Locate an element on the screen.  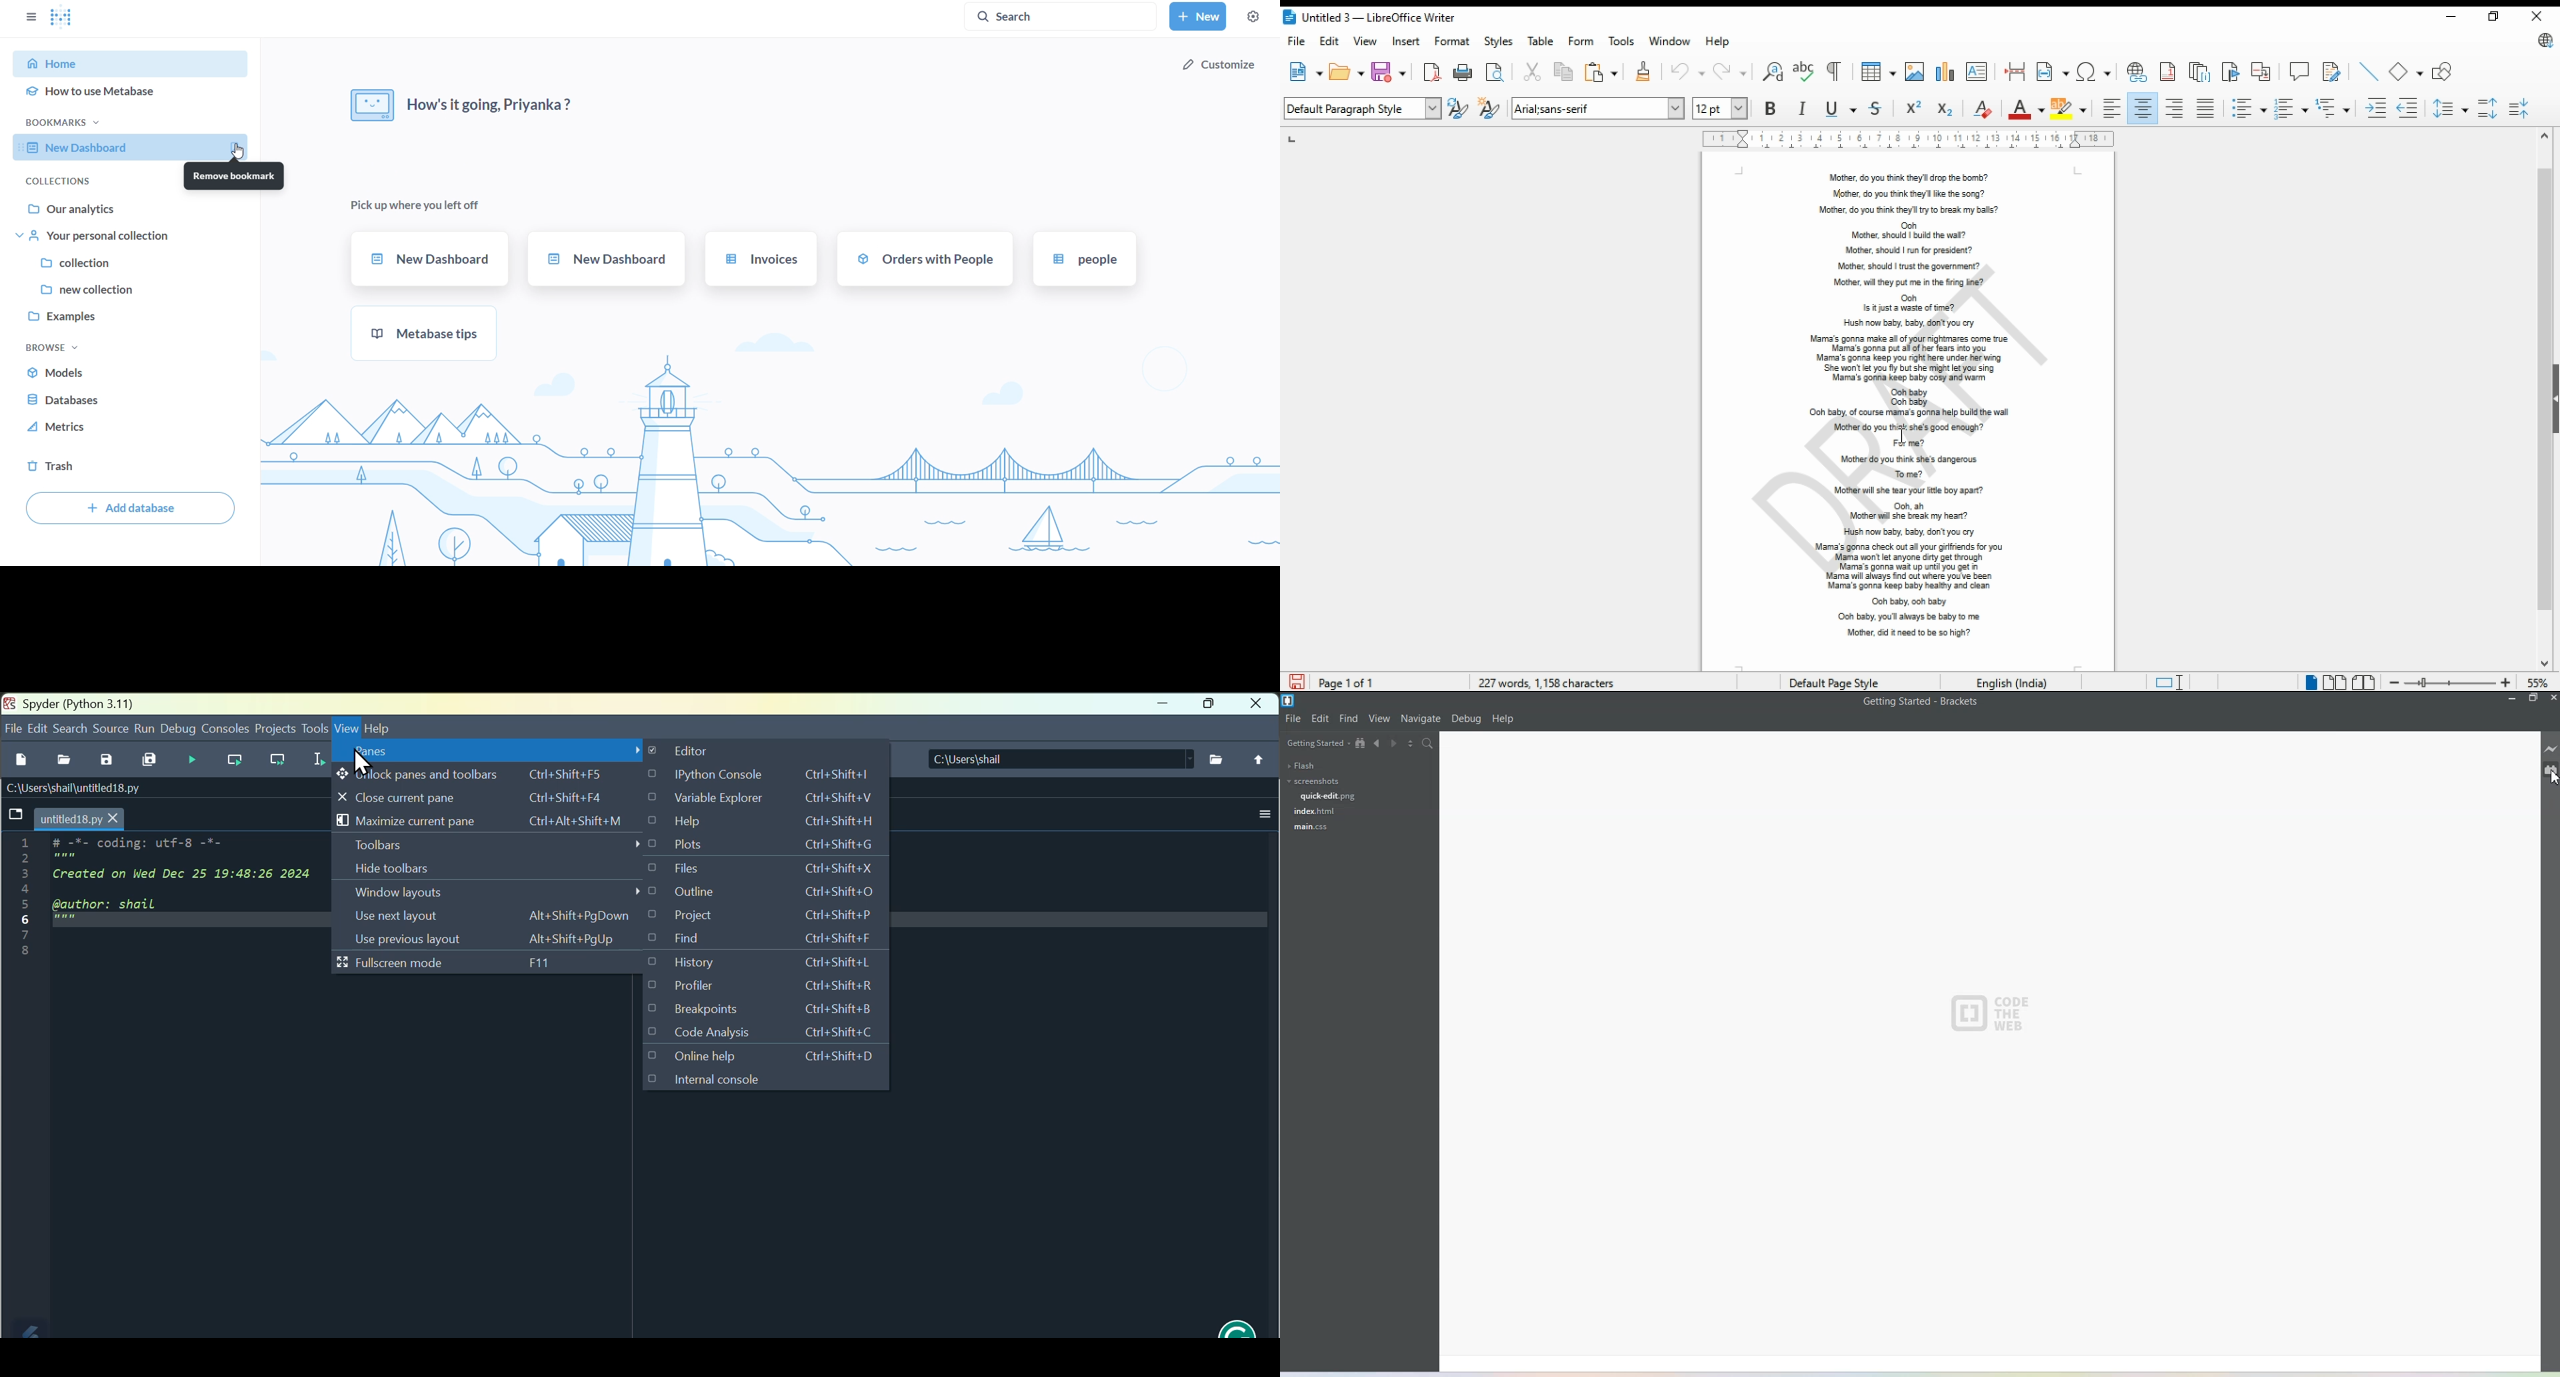
files is located at coordinates (776, 870).